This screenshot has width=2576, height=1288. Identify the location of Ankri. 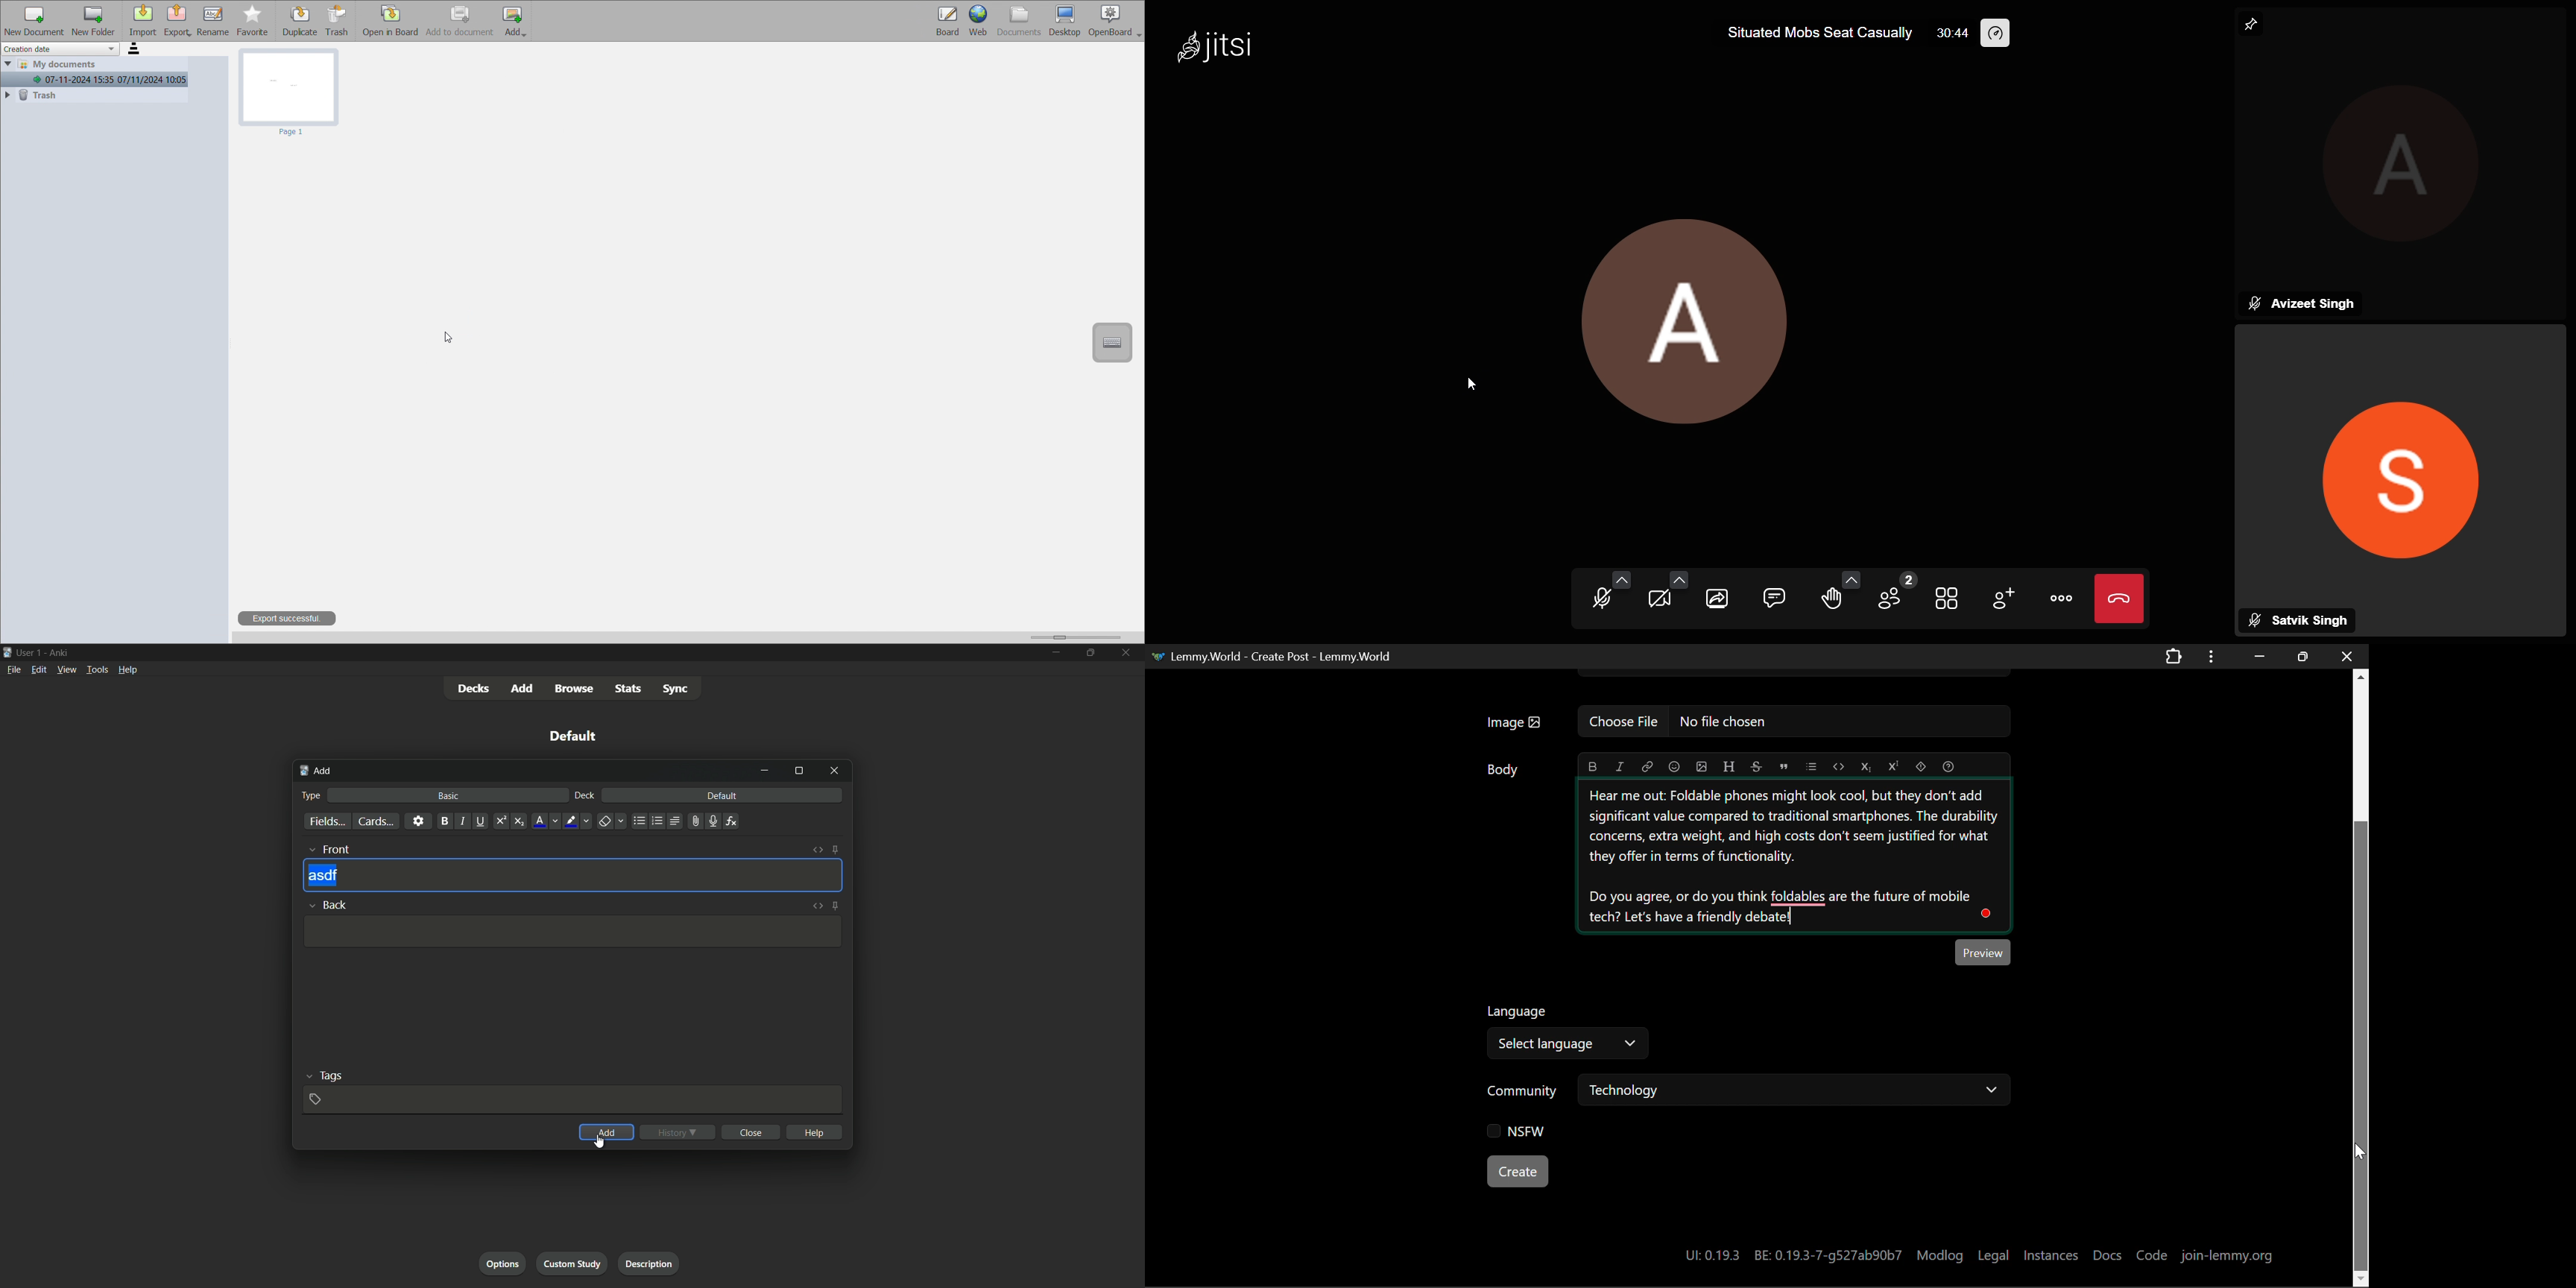
(57, 652).